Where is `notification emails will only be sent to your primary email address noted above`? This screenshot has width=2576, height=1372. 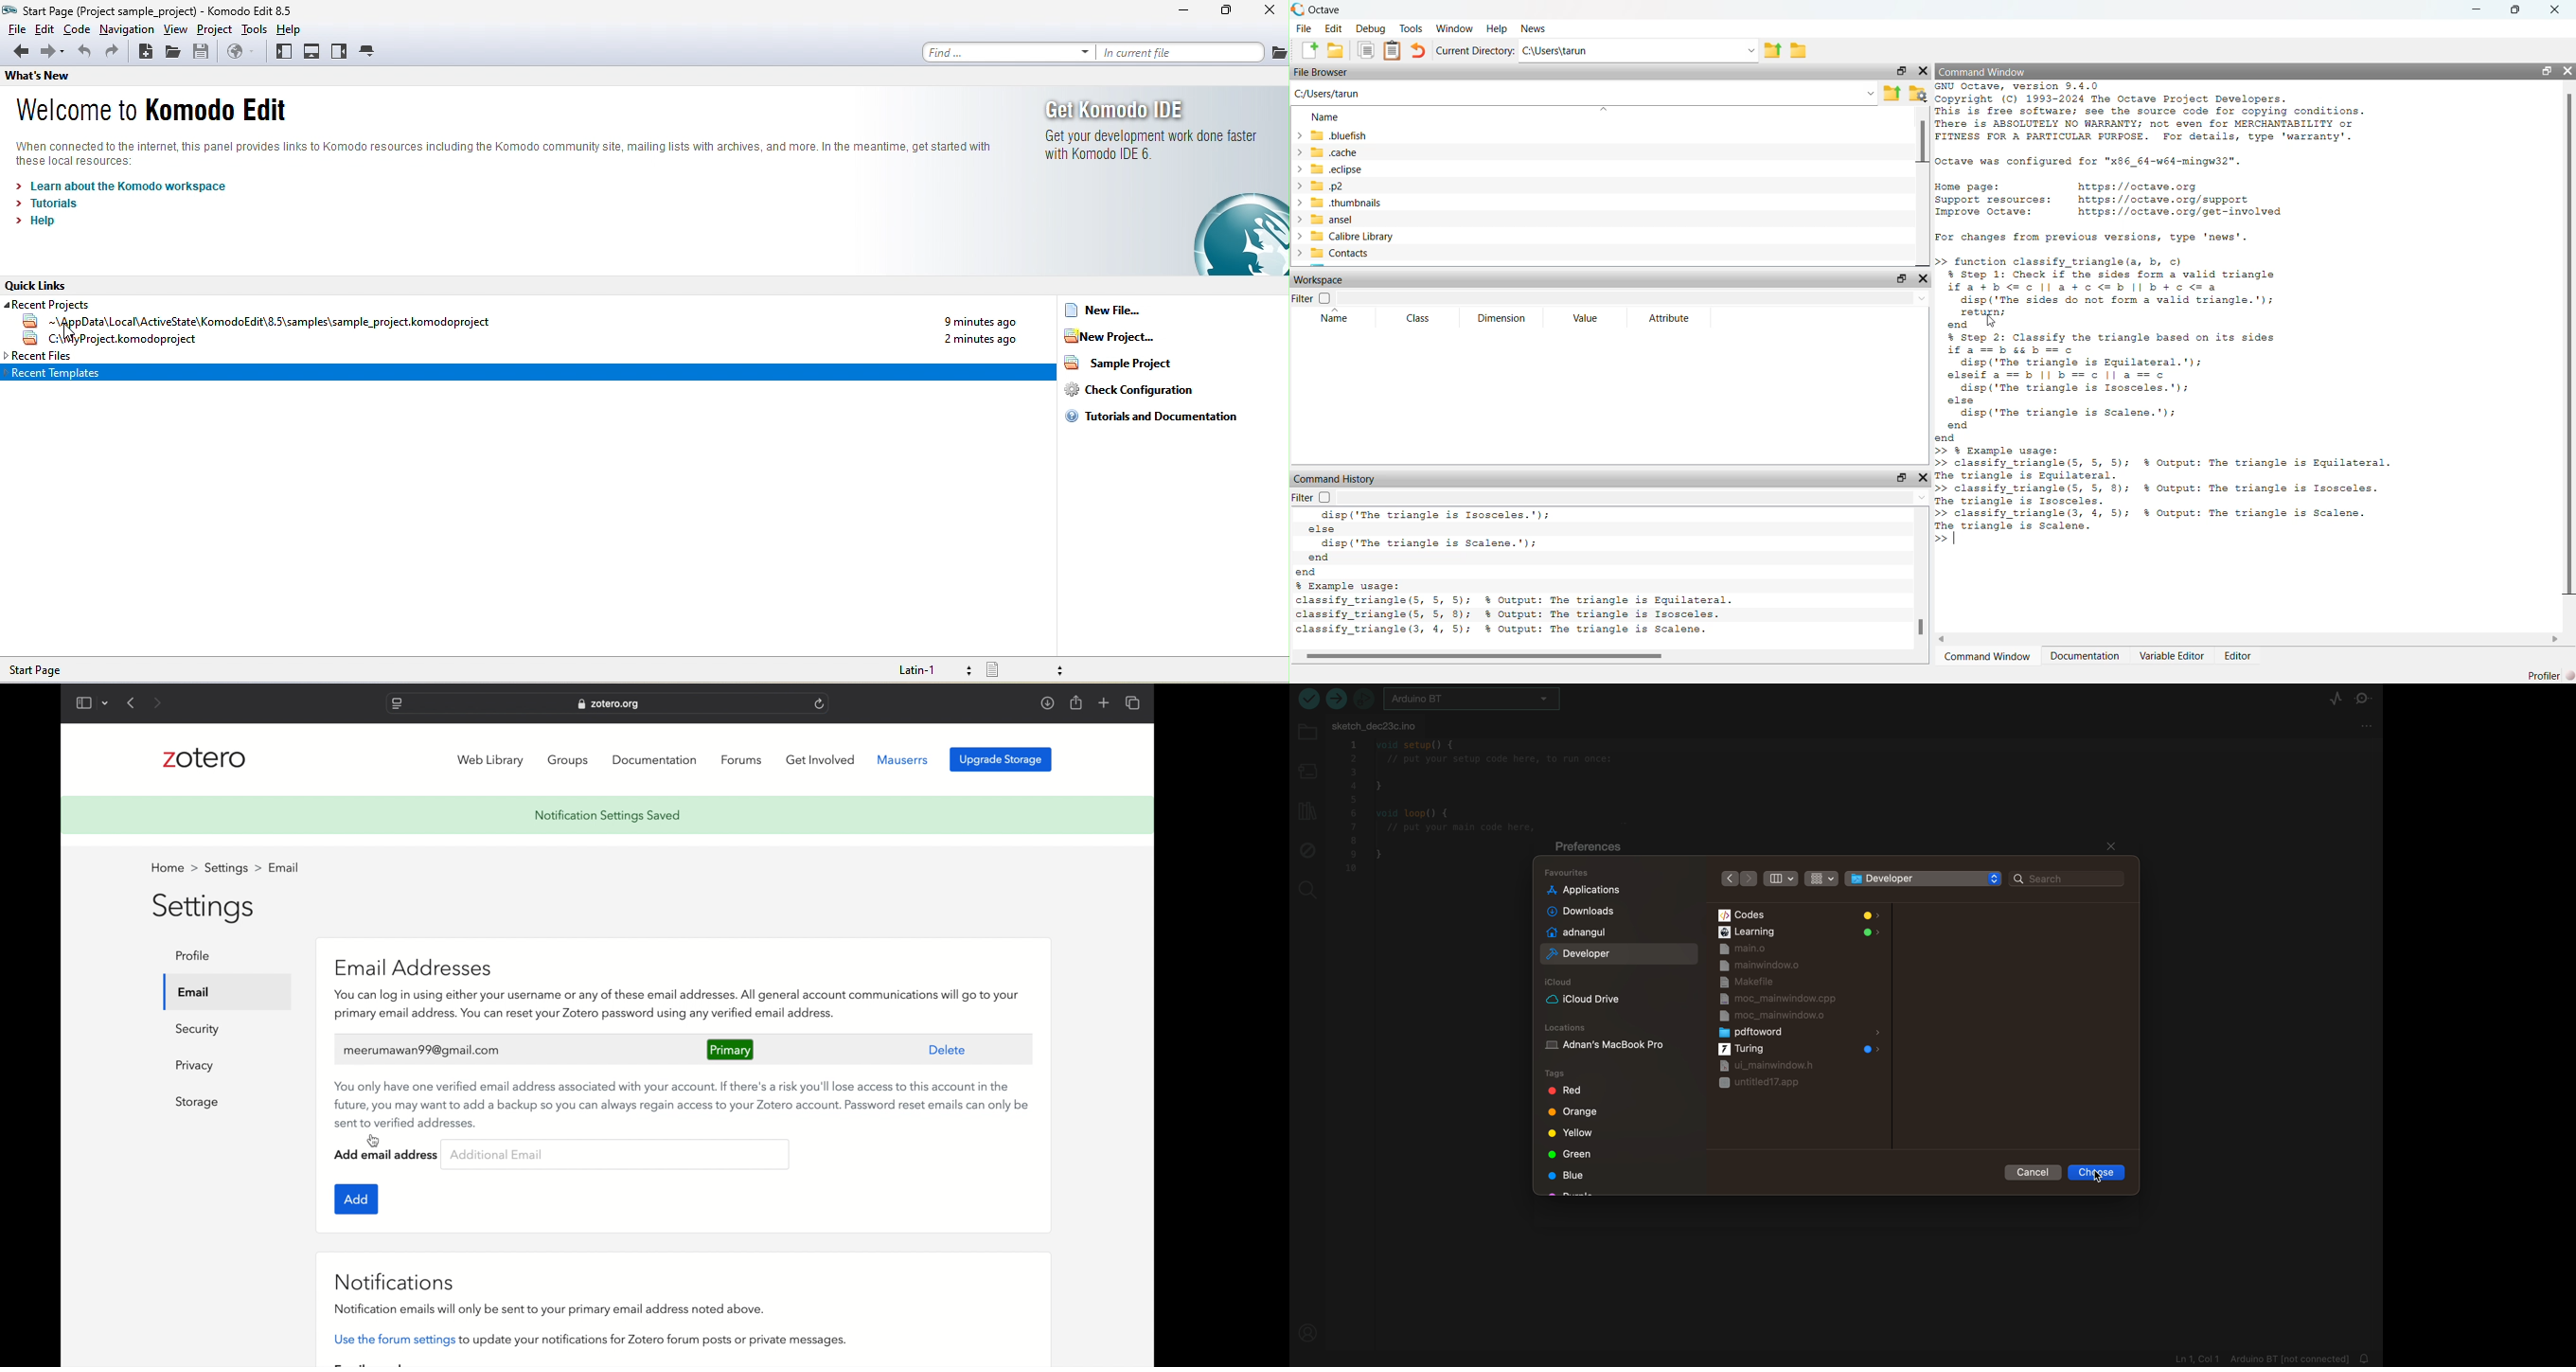
notification emails will only be sent to your primary email address noted above is located at coordinates (551, 1309).